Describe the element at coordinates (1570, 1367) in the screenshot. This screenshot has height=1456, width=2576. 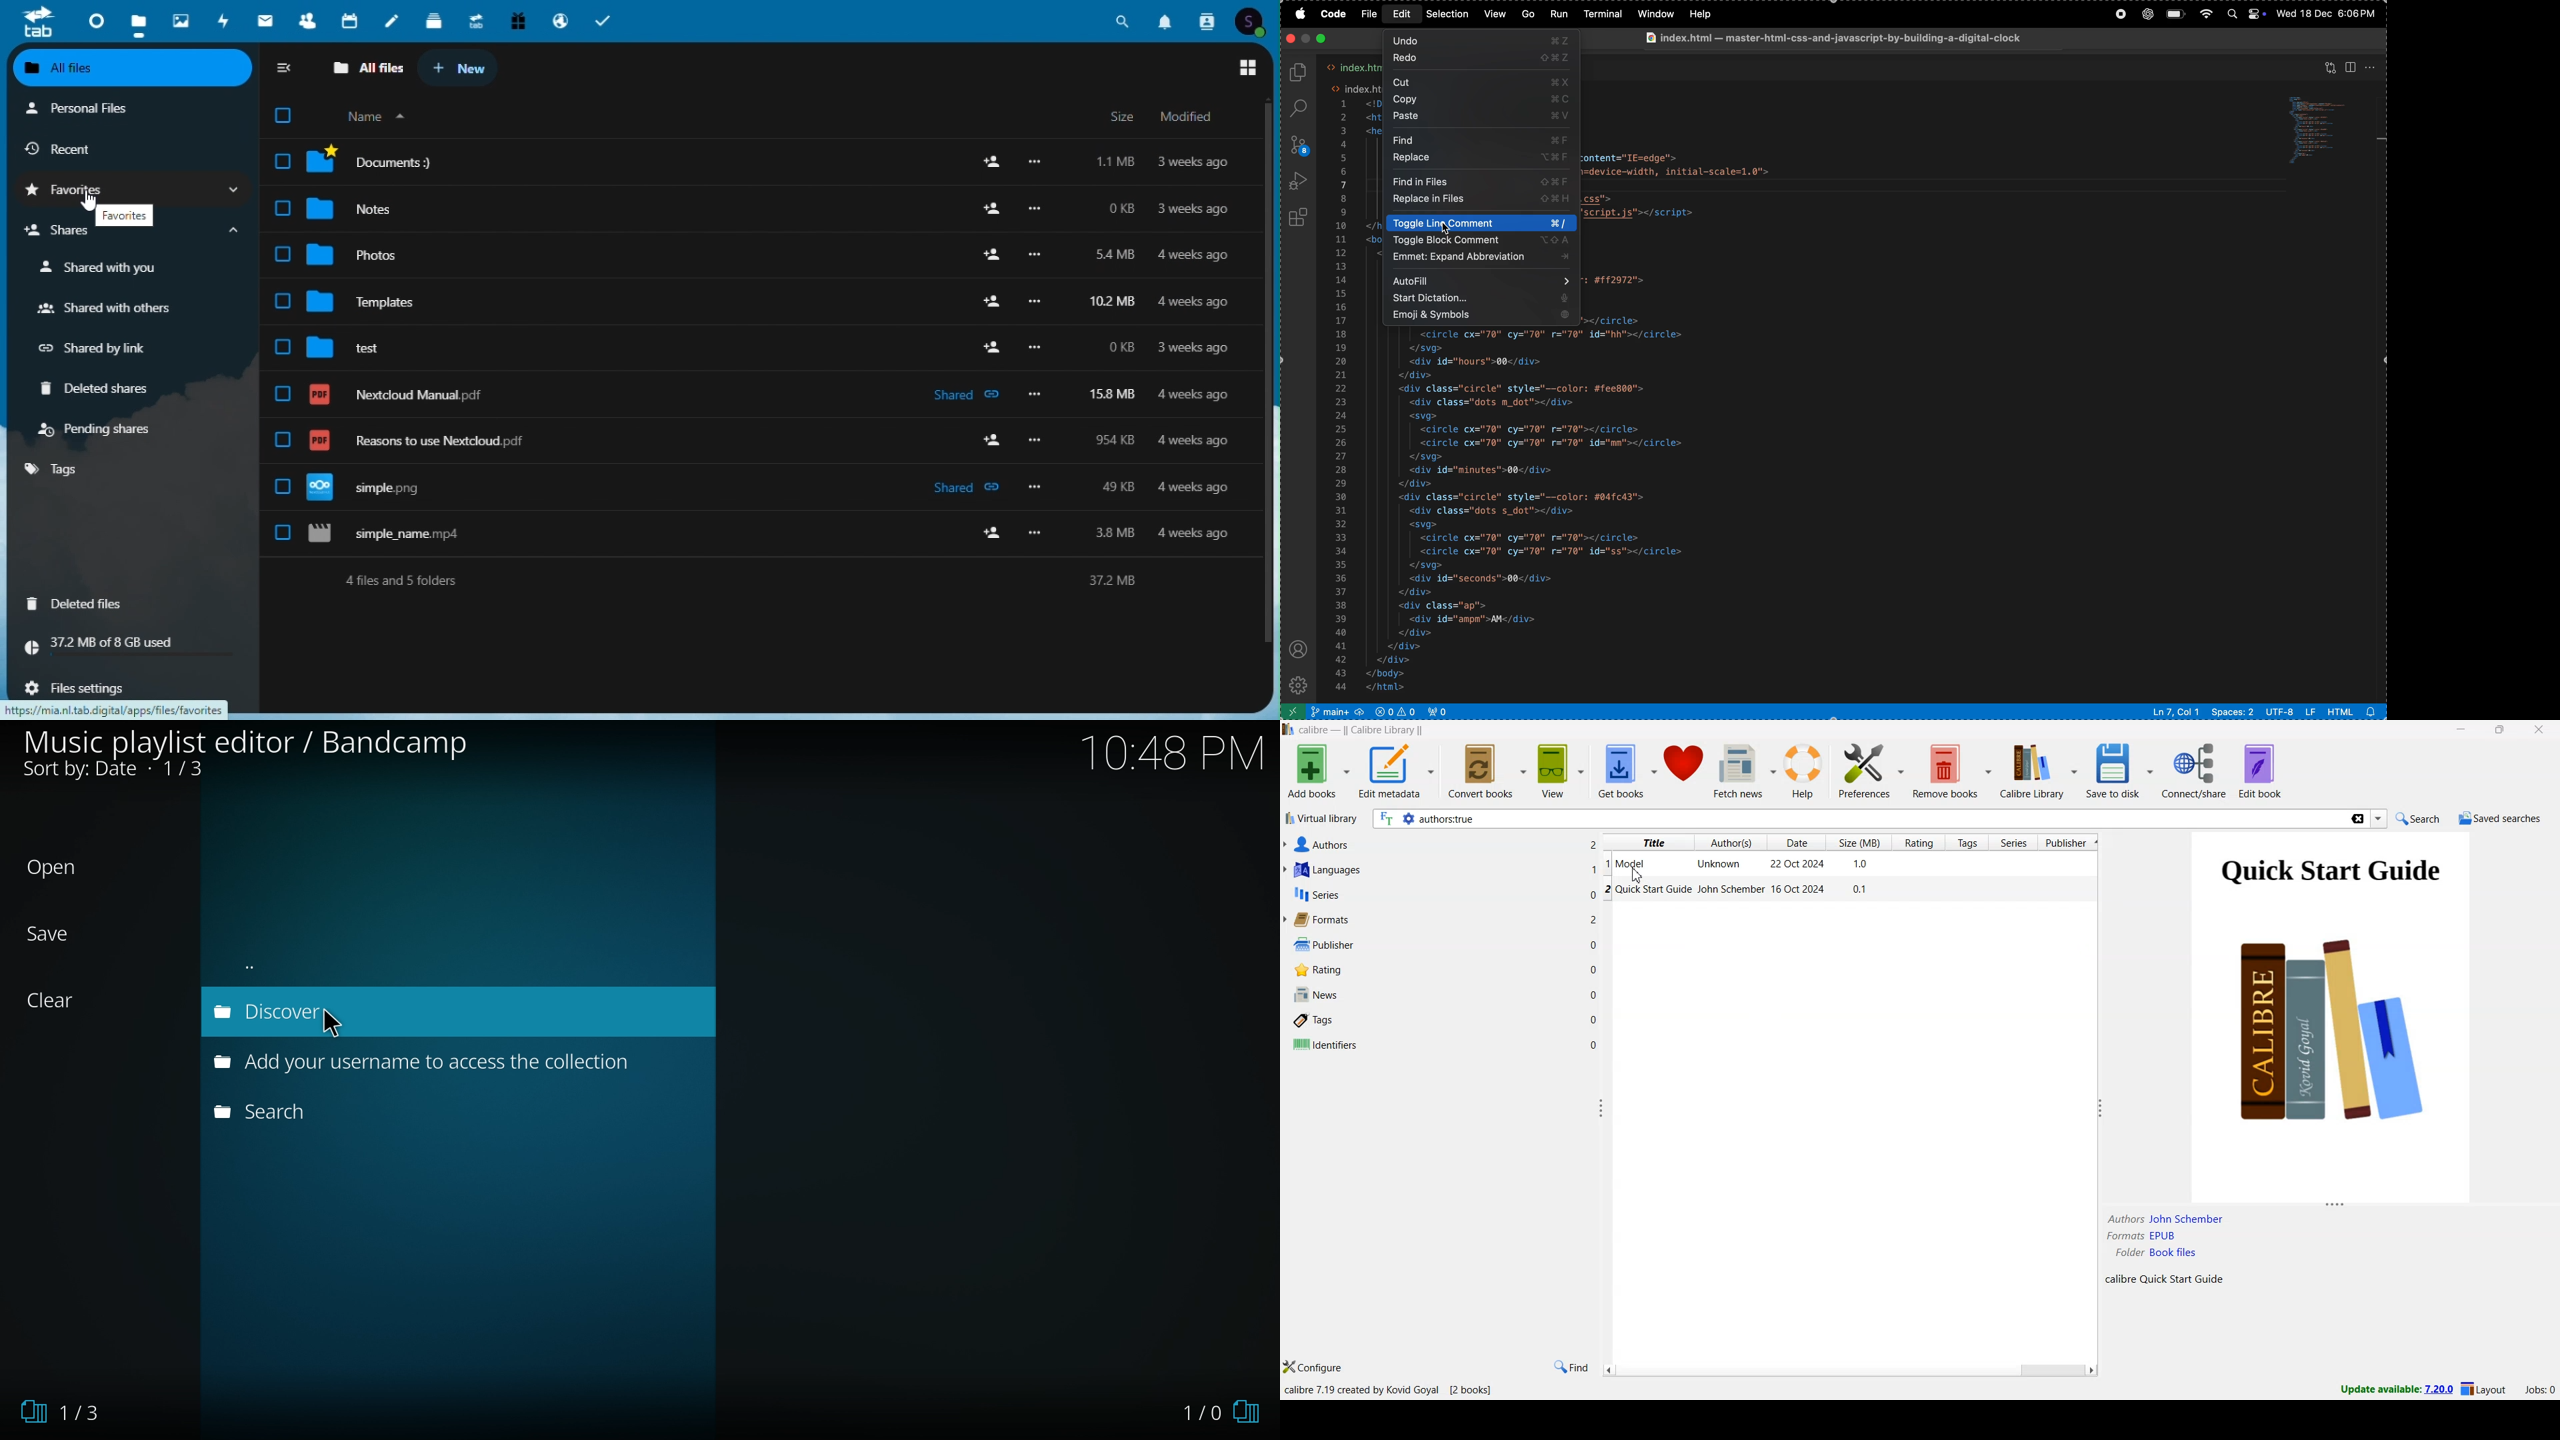
I see `find` at that location.